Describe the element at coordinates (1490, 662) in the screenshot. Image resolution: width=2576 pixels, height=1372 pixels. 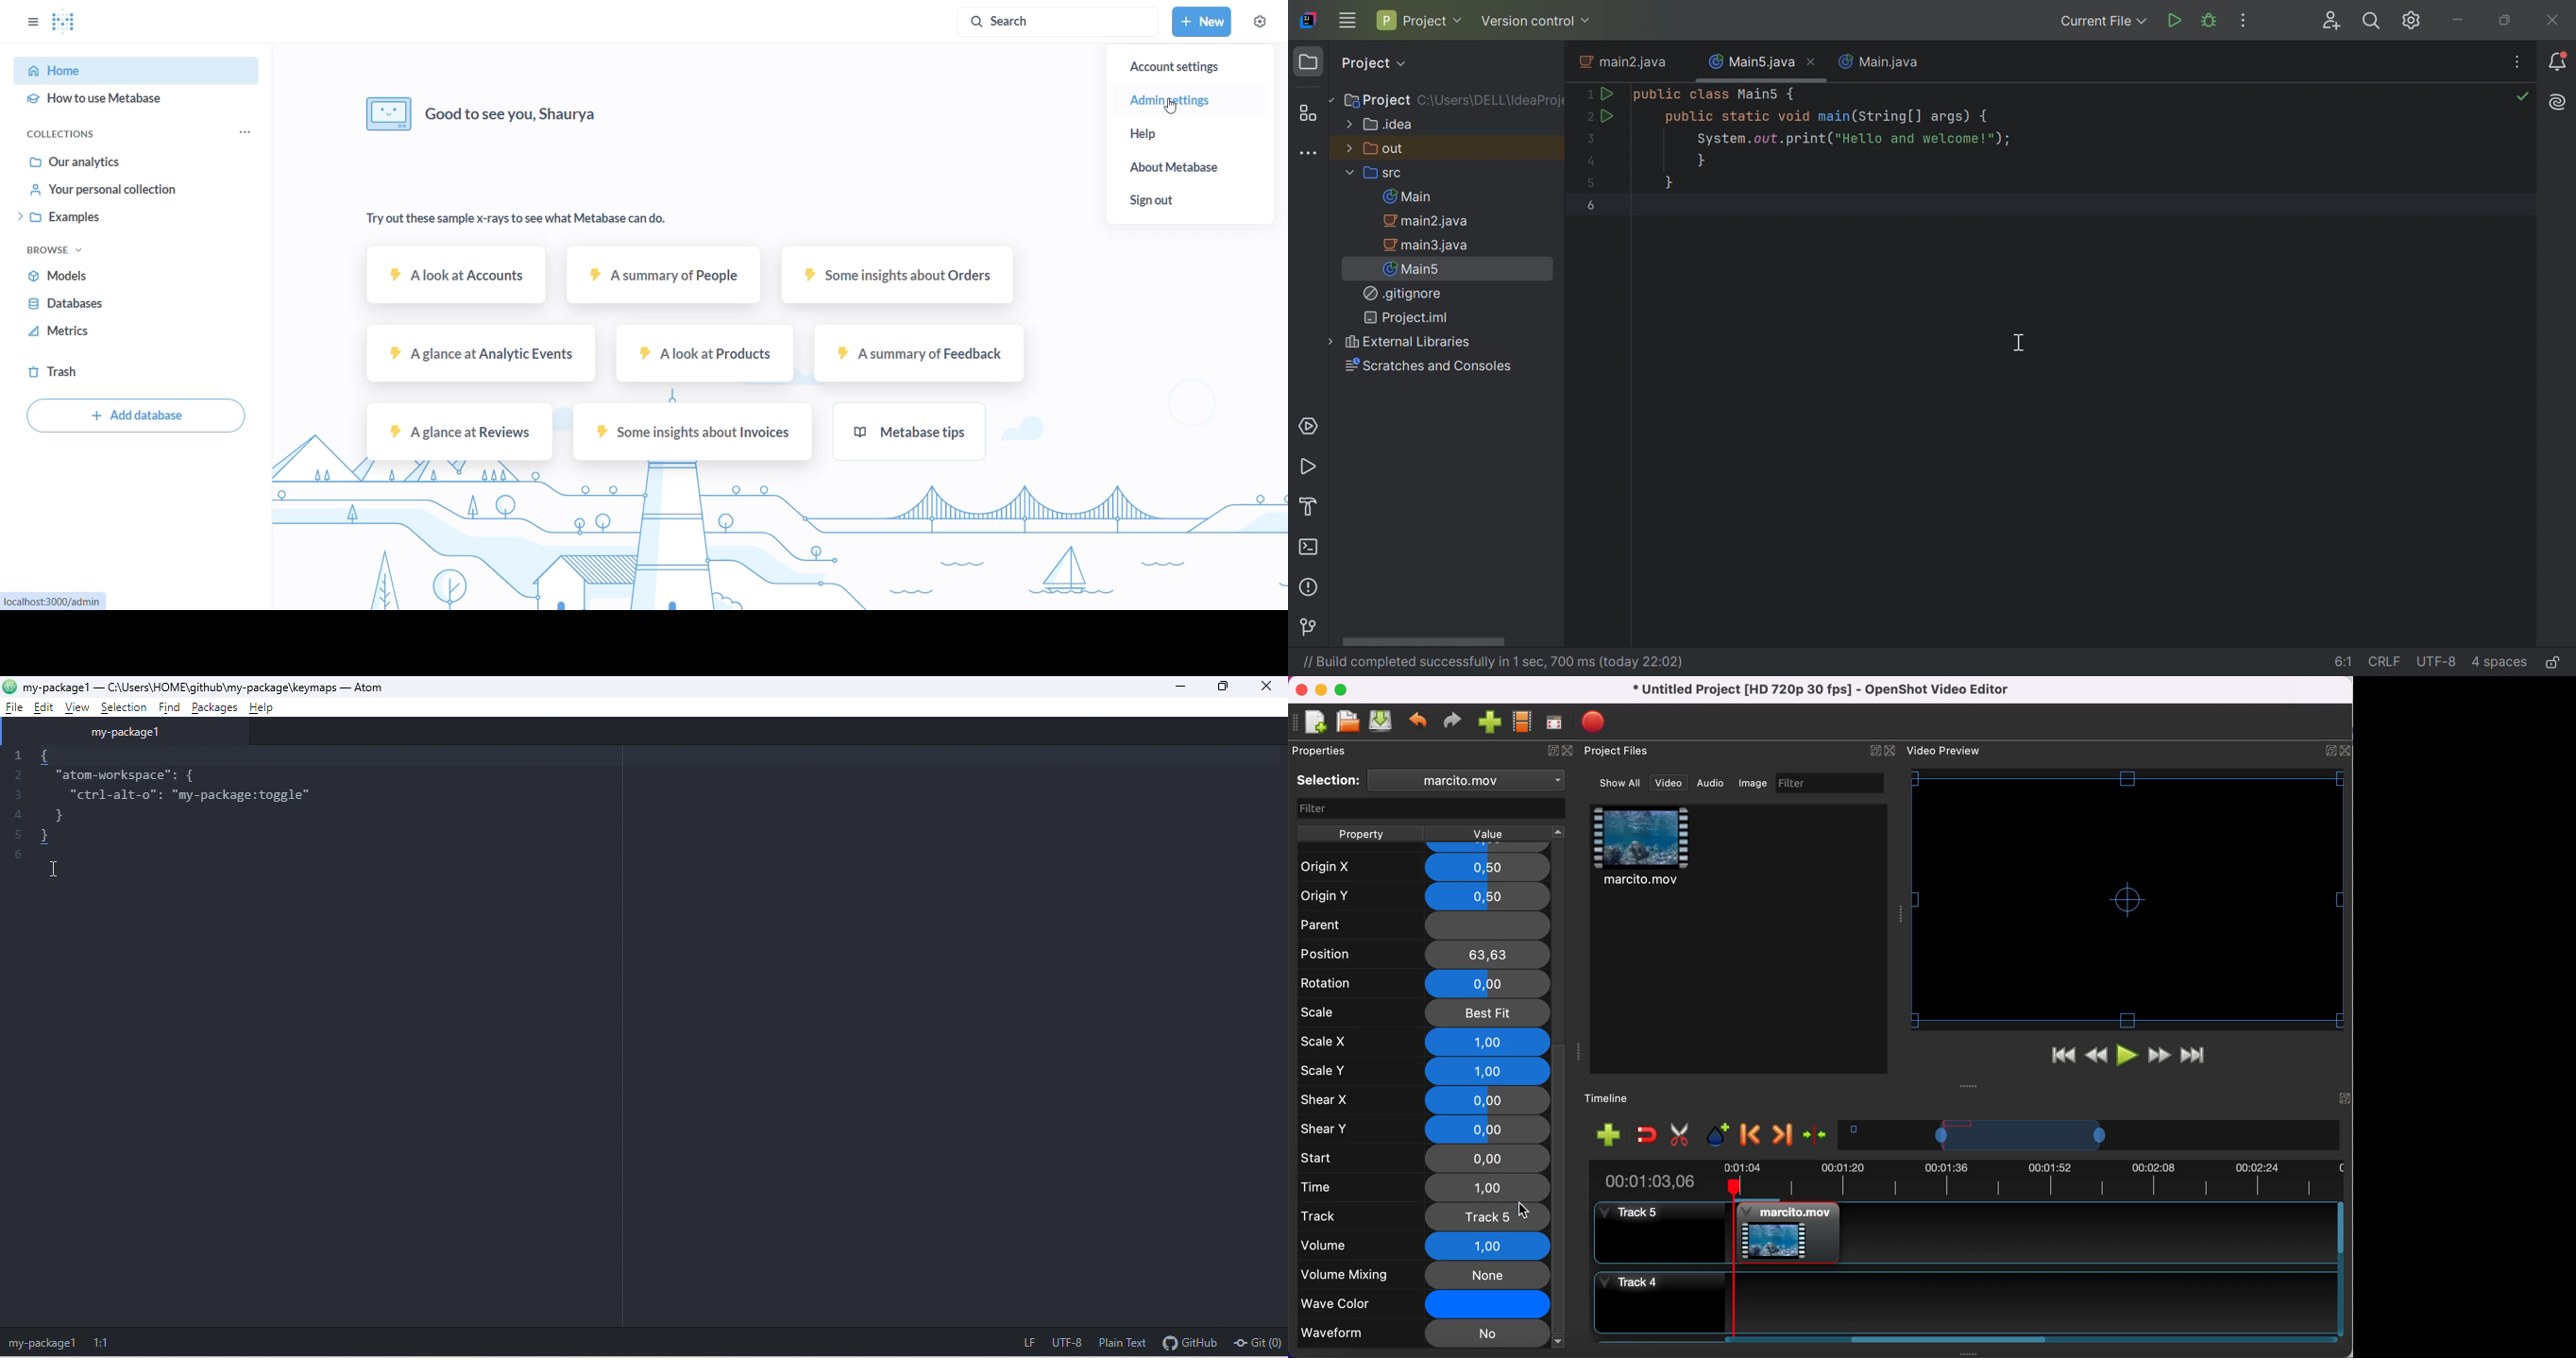
I see `// Build completed successfully in 1 sec, 700 ms(today 22:02)` at that location.